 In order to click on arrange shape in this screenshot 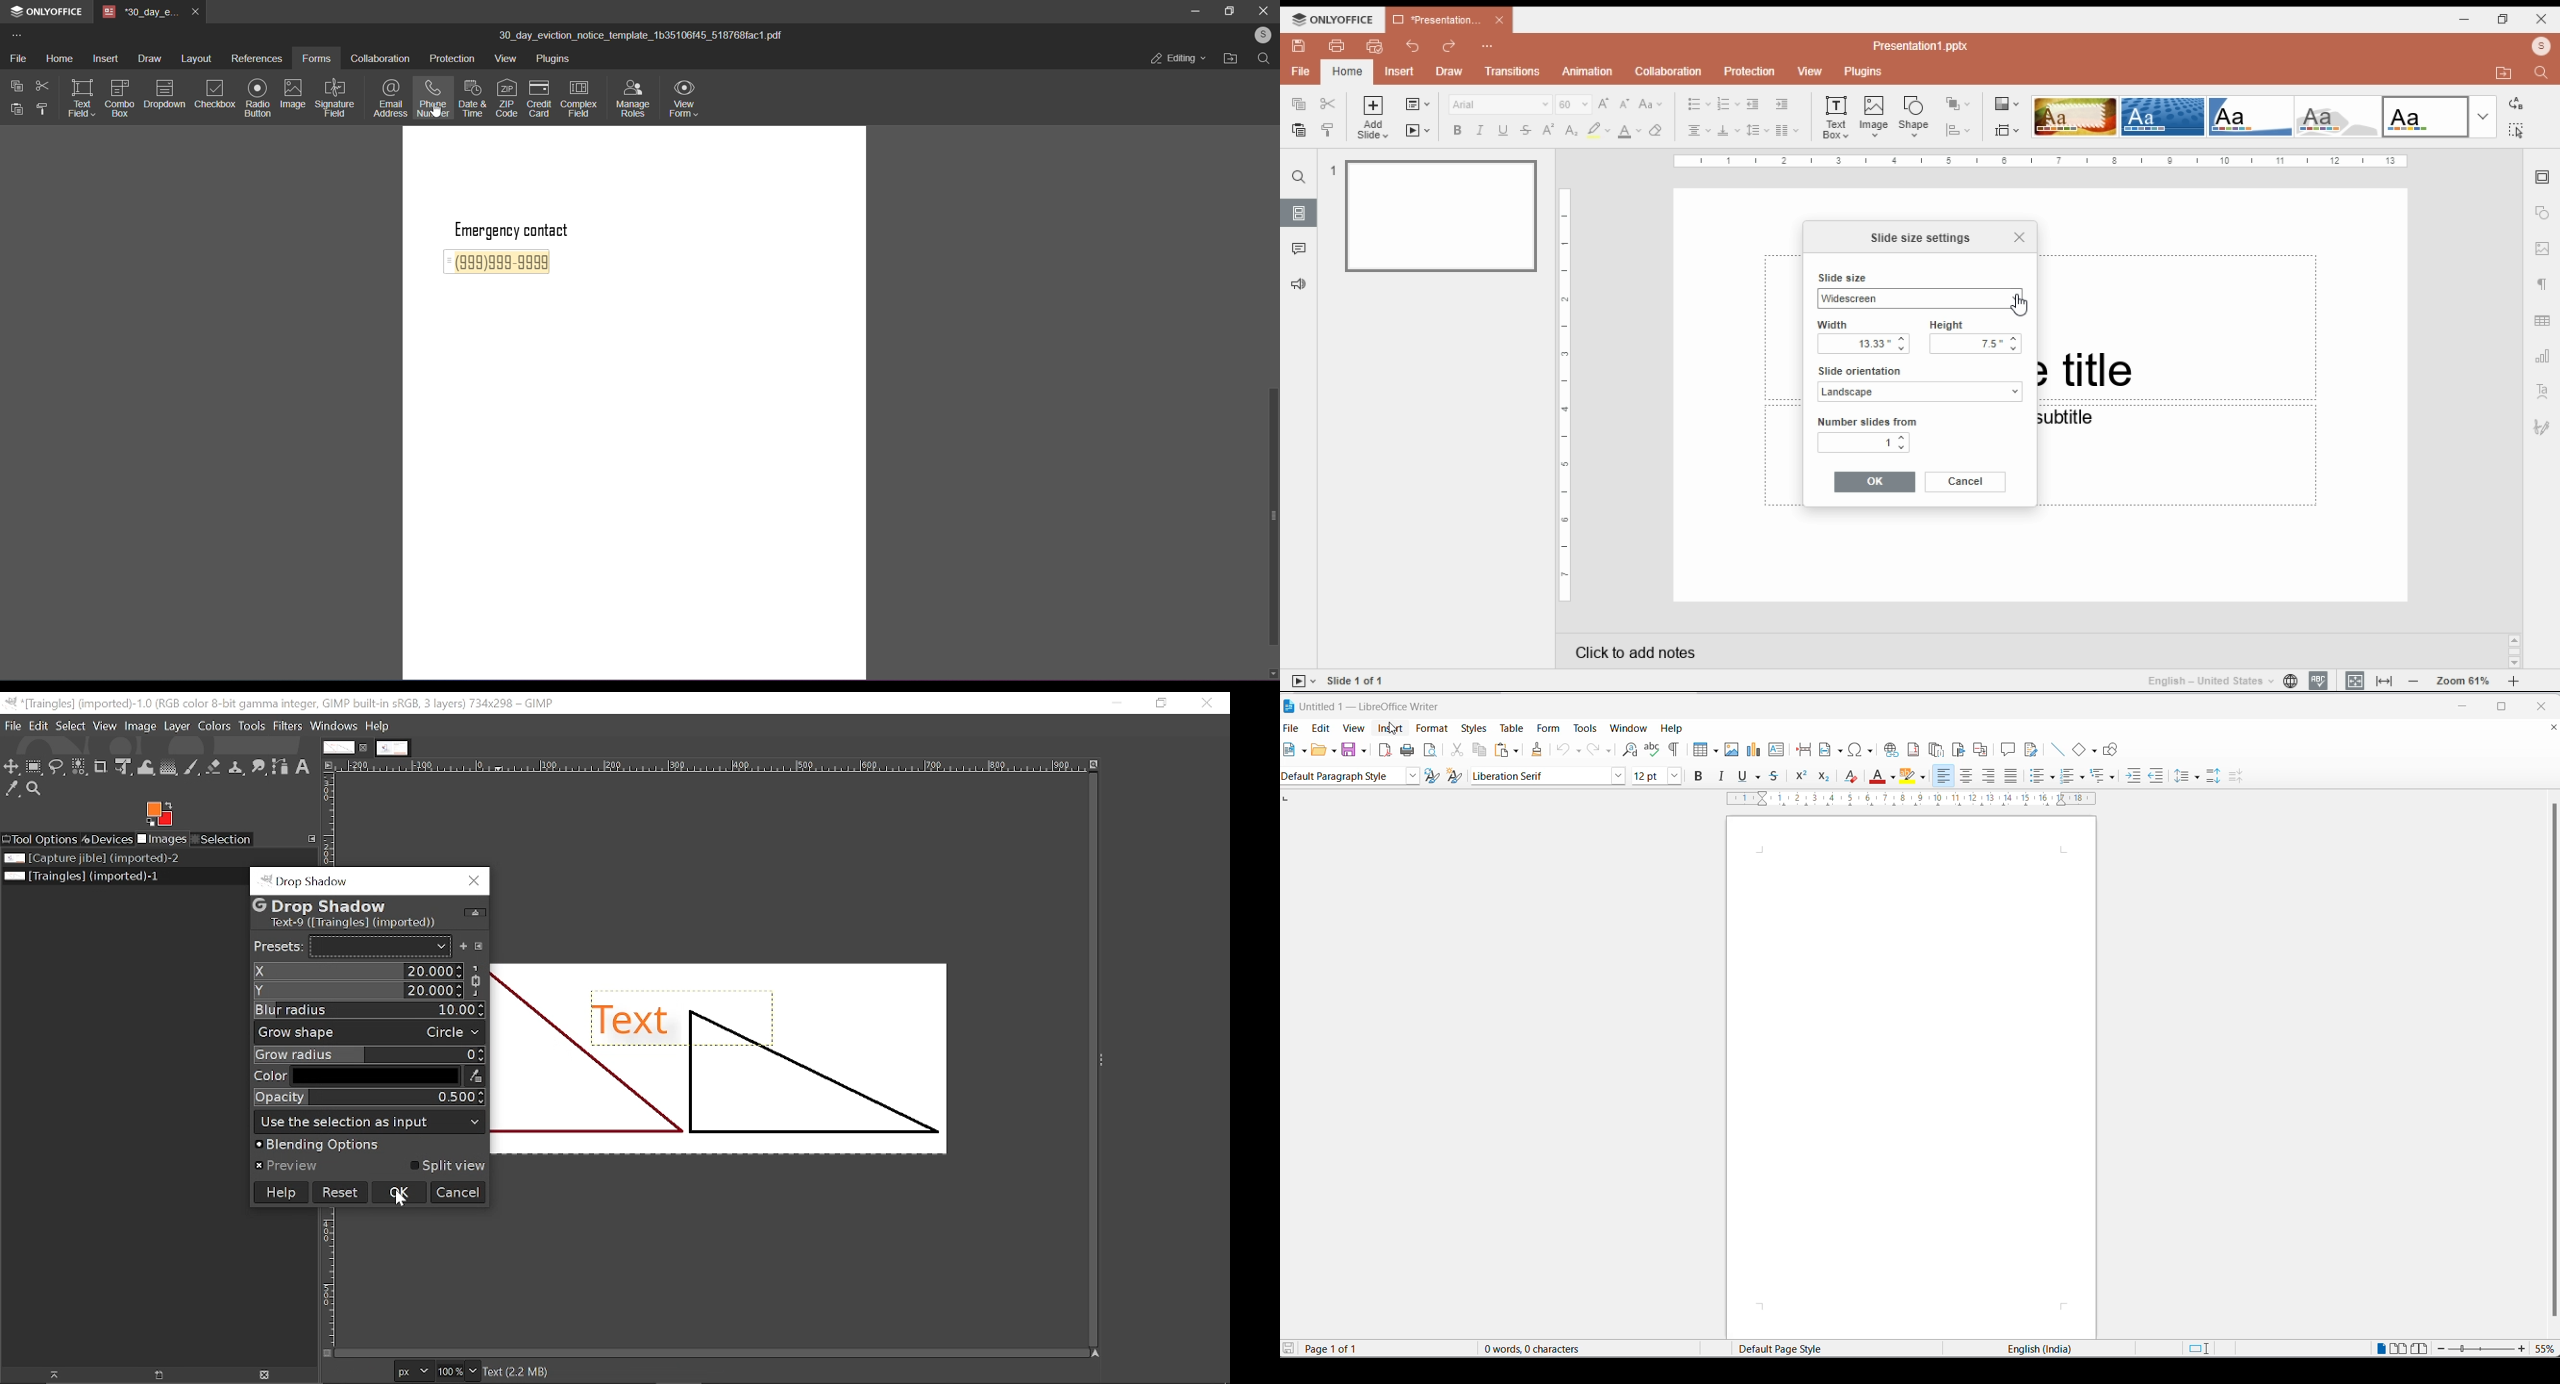, I will do `click(1957, 104)`.